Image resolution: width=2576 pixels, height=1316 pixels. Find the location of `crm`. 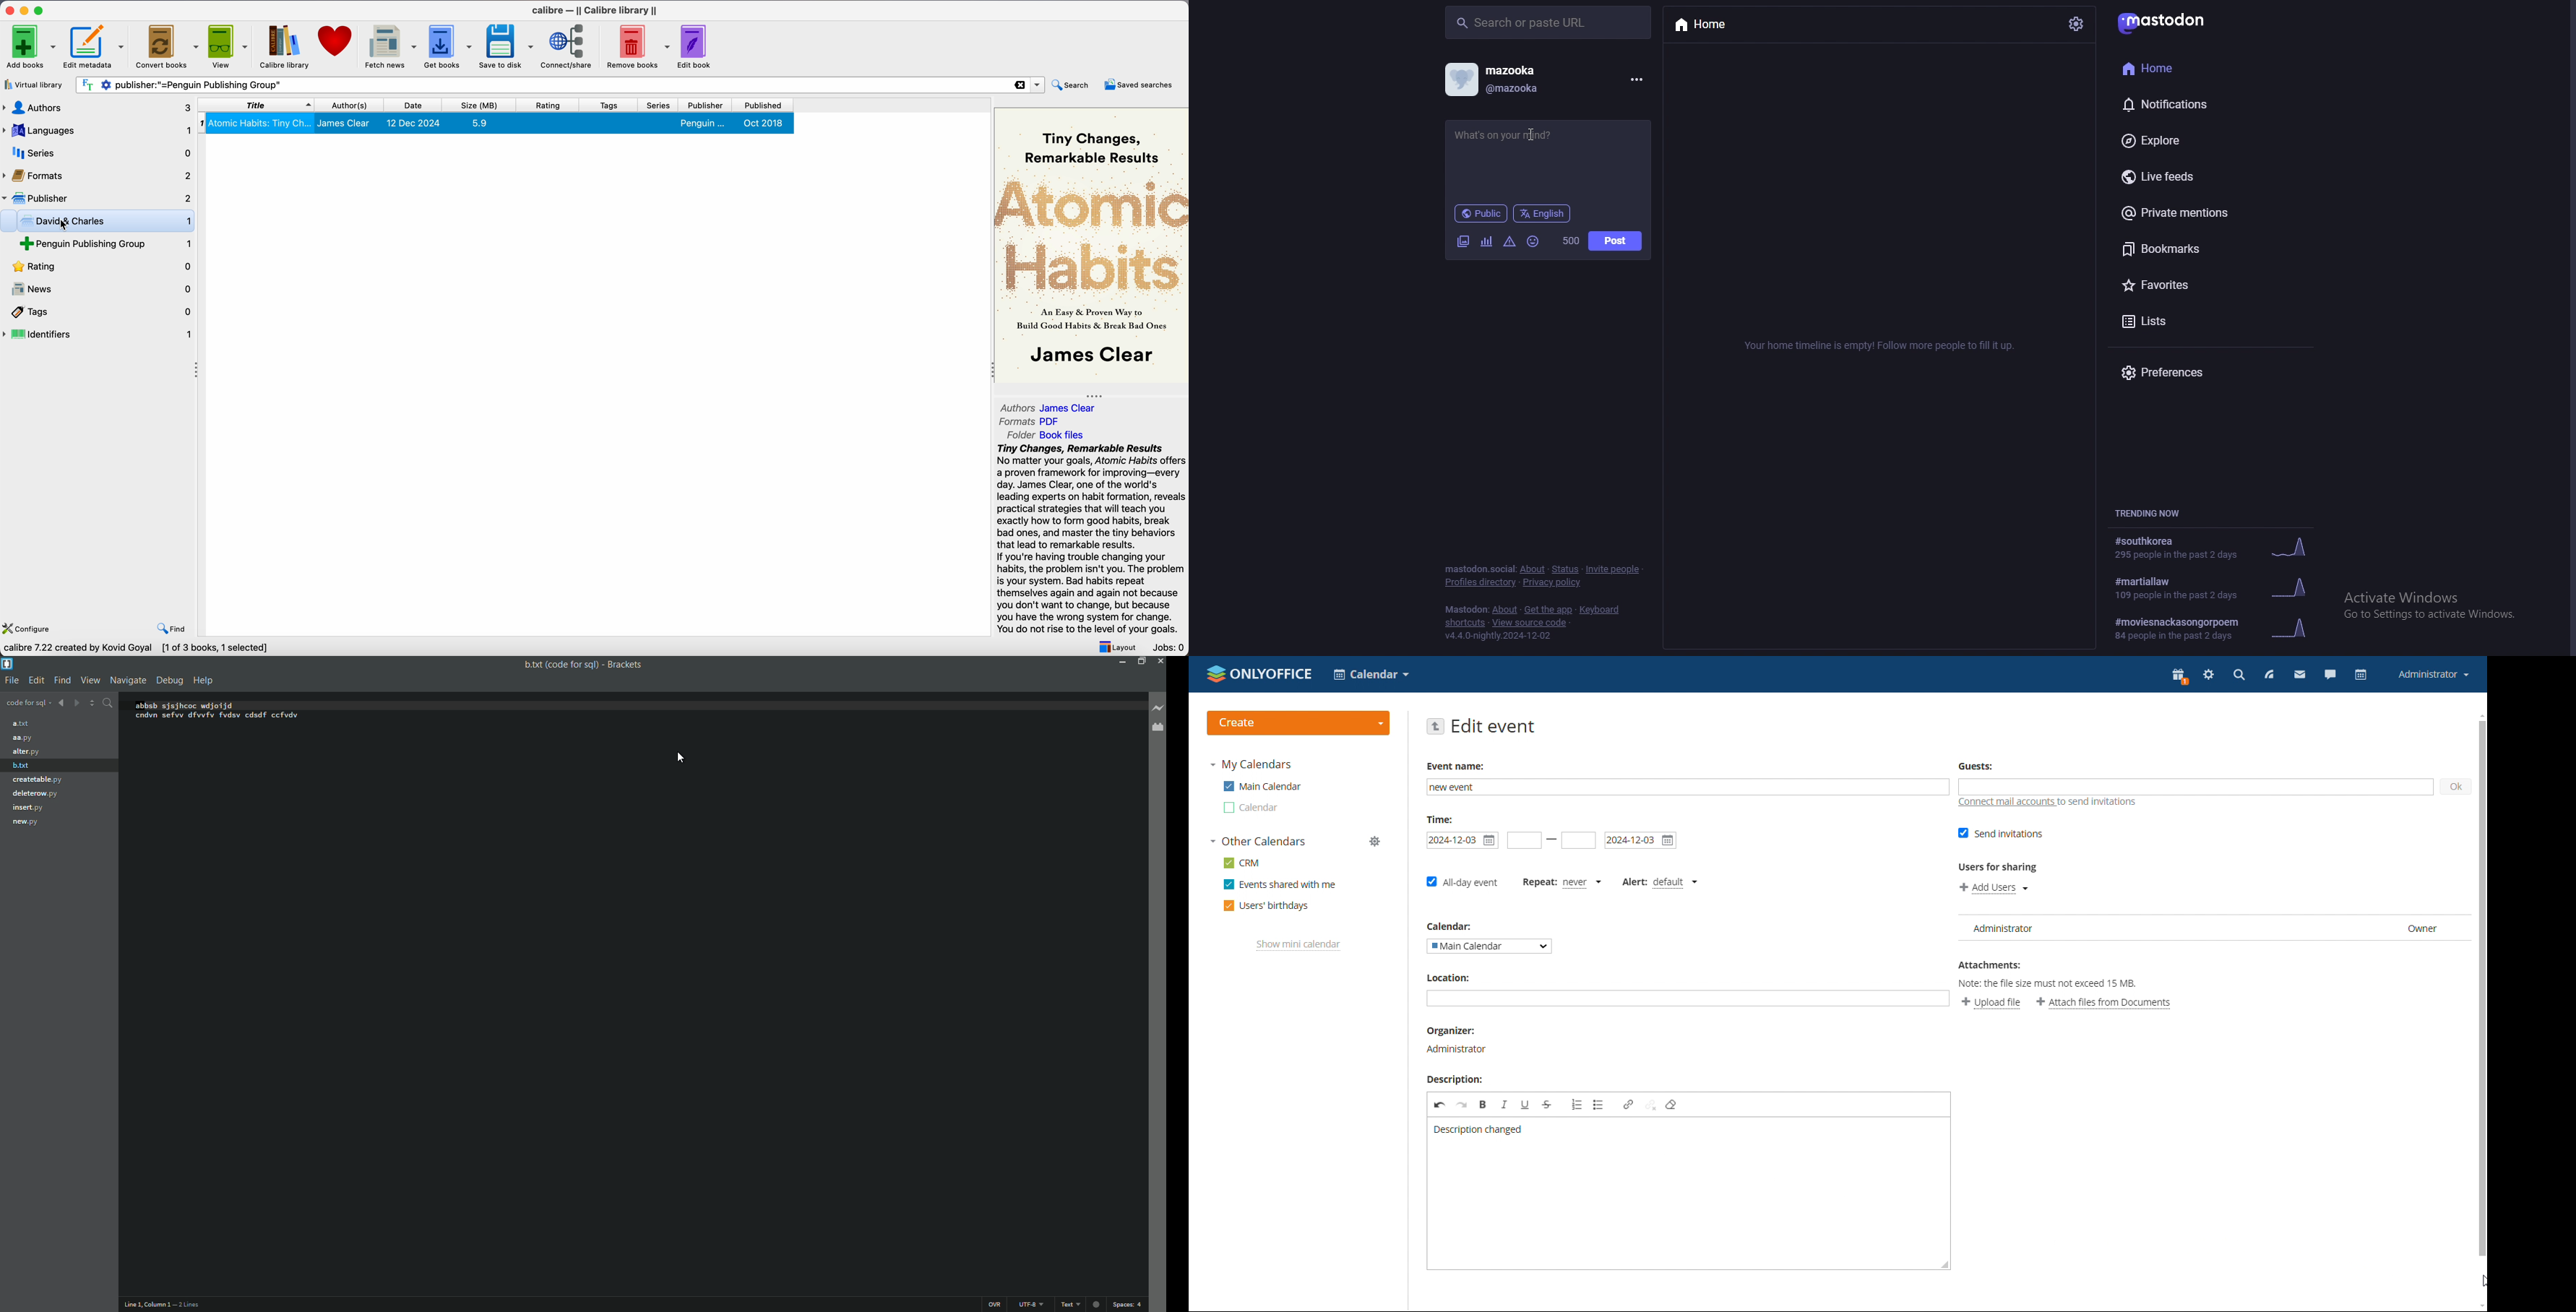

crm is located at coordinates (1241, 864).